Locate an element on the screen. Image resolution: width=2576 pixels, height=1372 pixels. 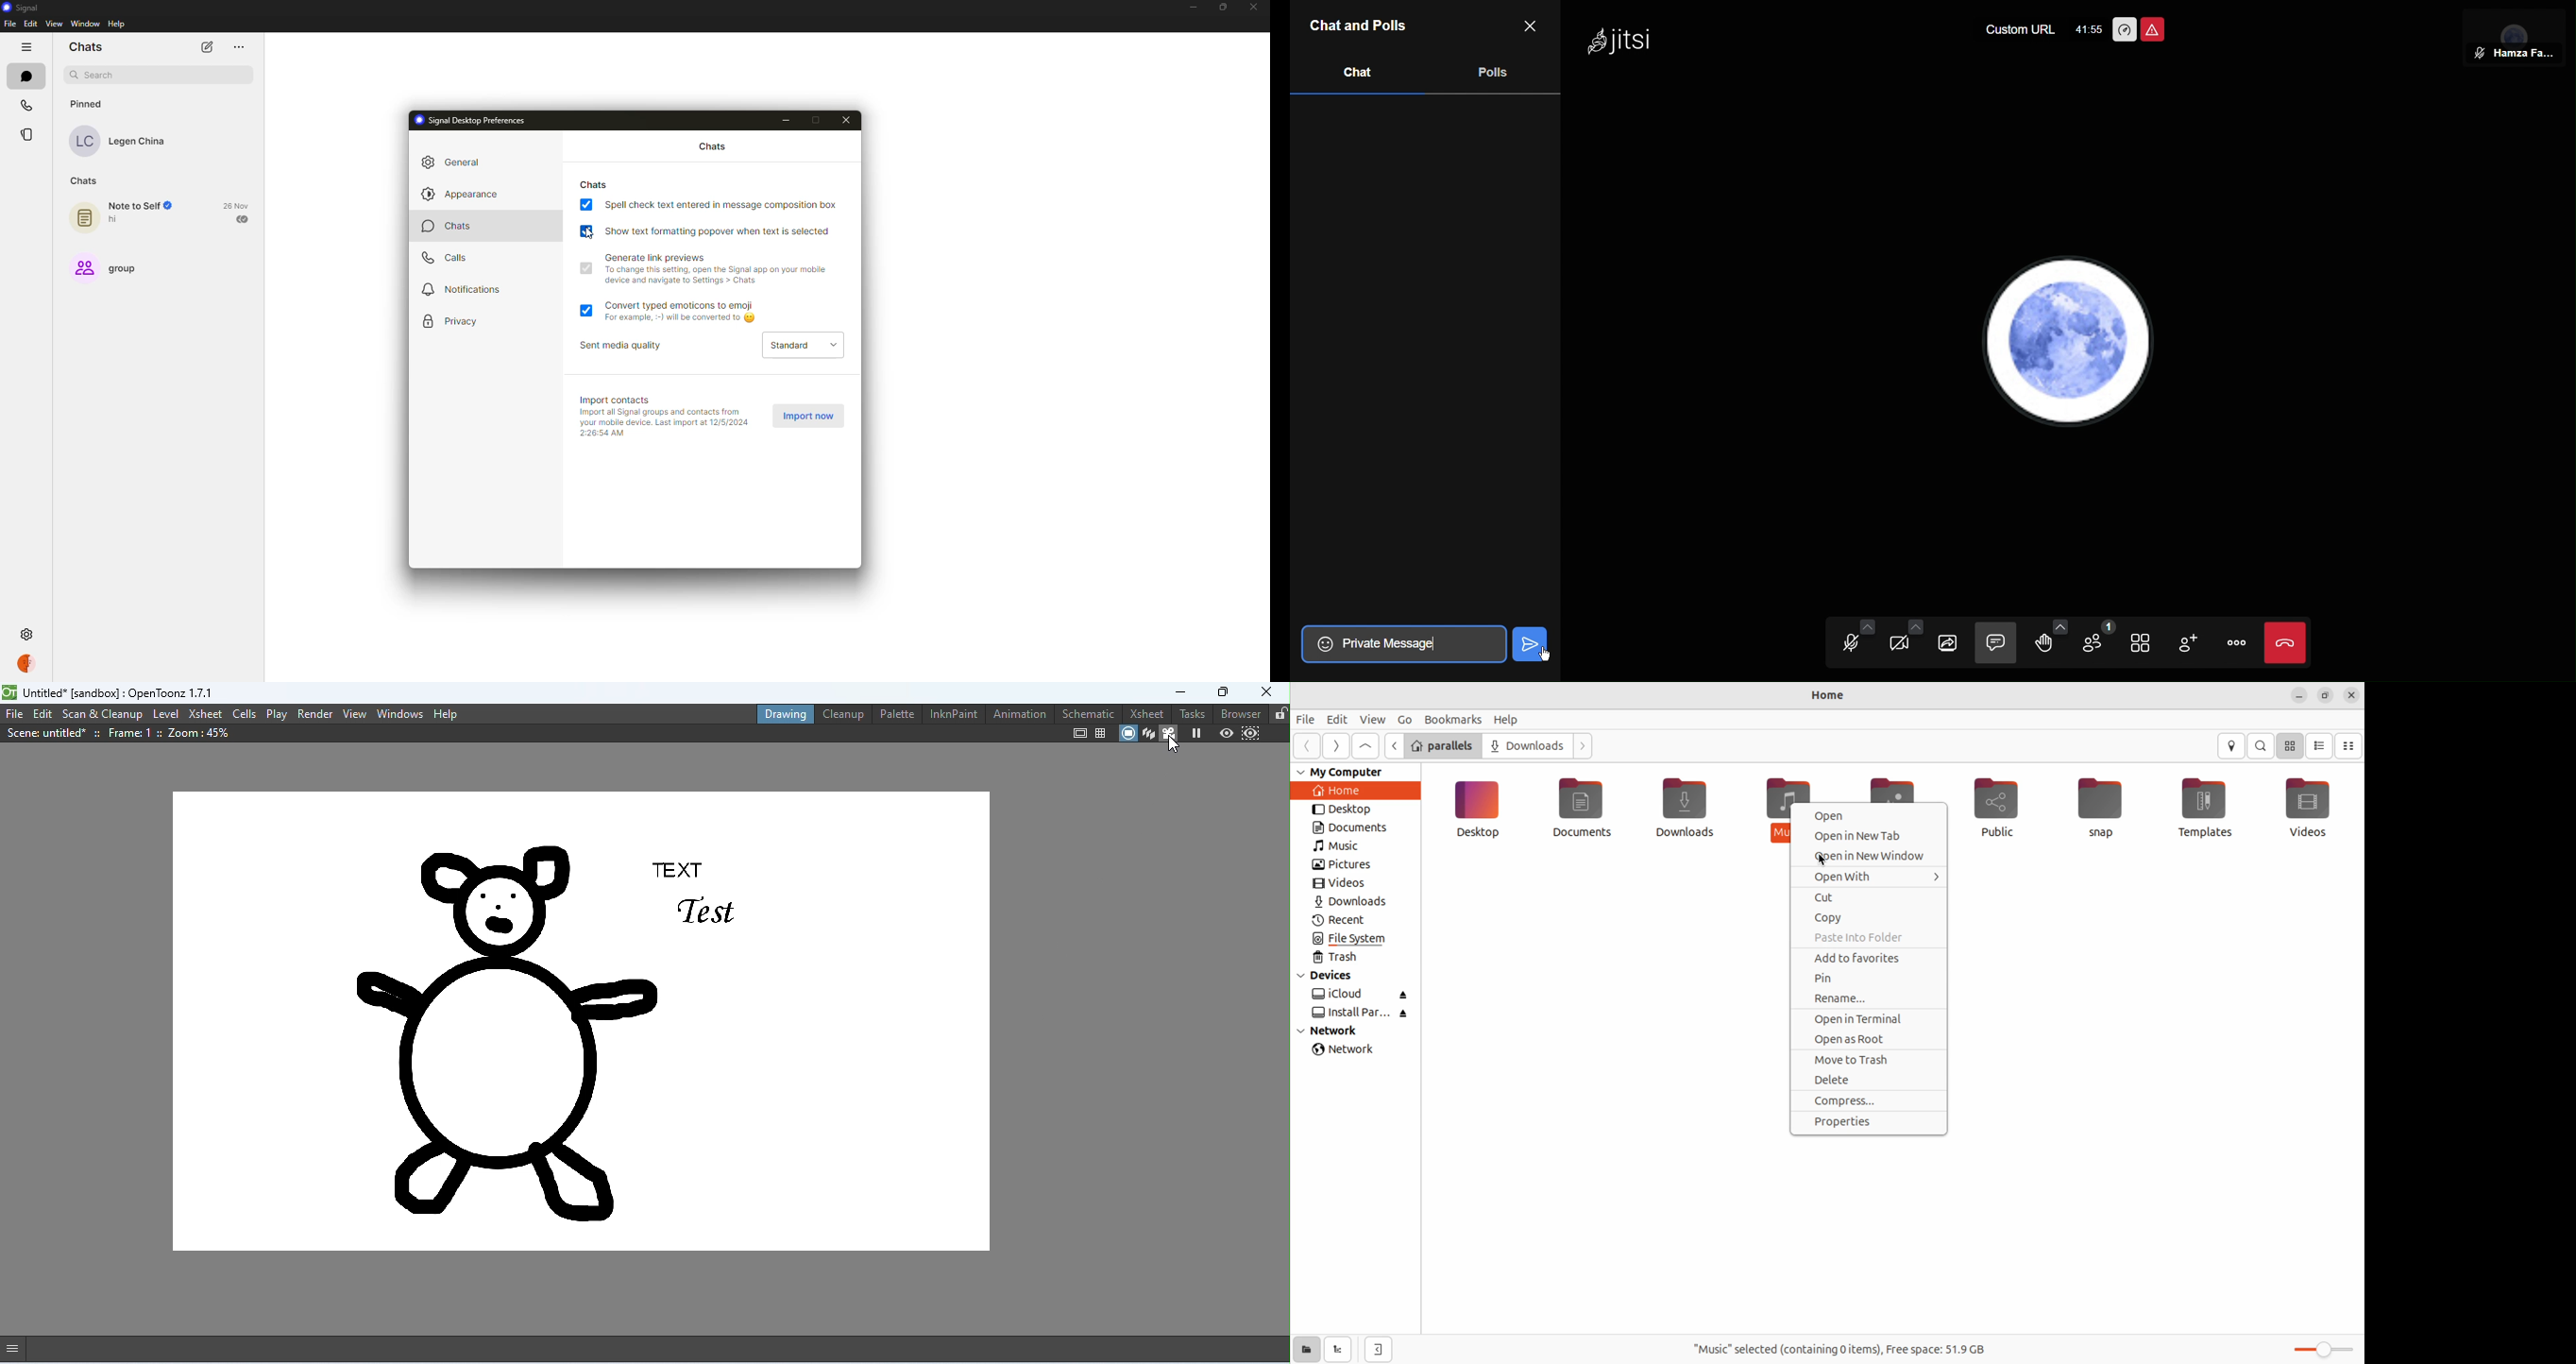
Free space is located at coordinates (1838, 1349).